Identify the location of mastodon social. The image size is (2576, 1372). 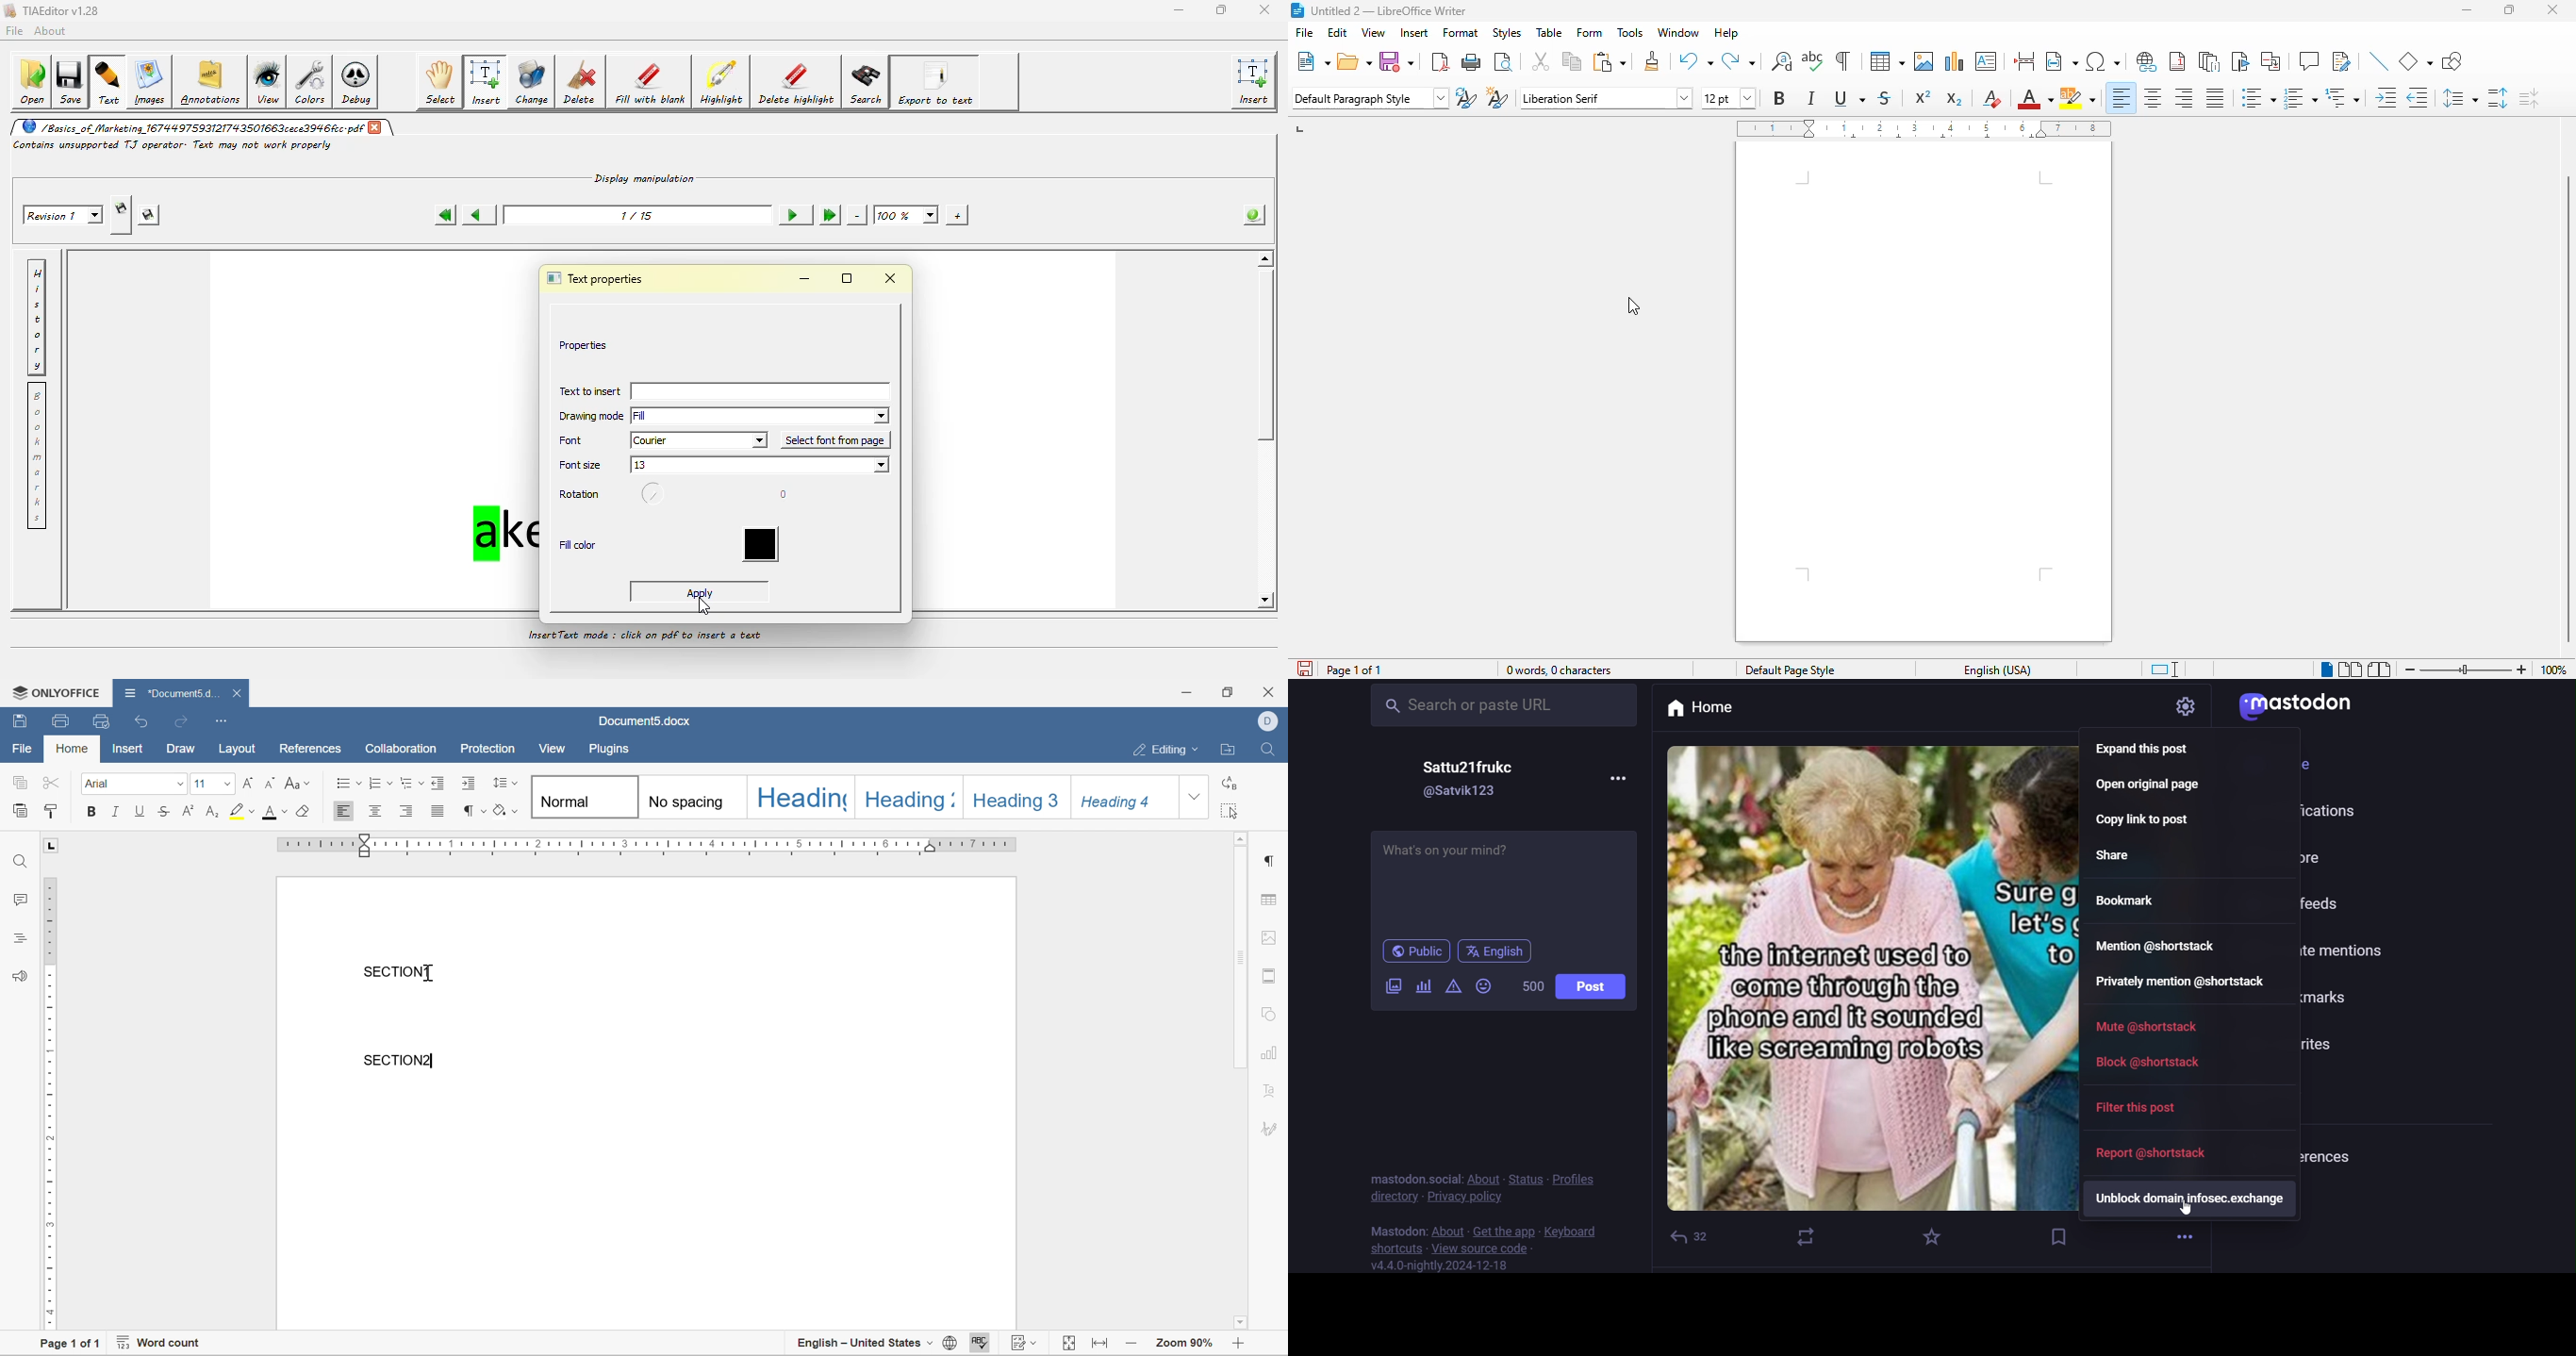
(1410, 1175).